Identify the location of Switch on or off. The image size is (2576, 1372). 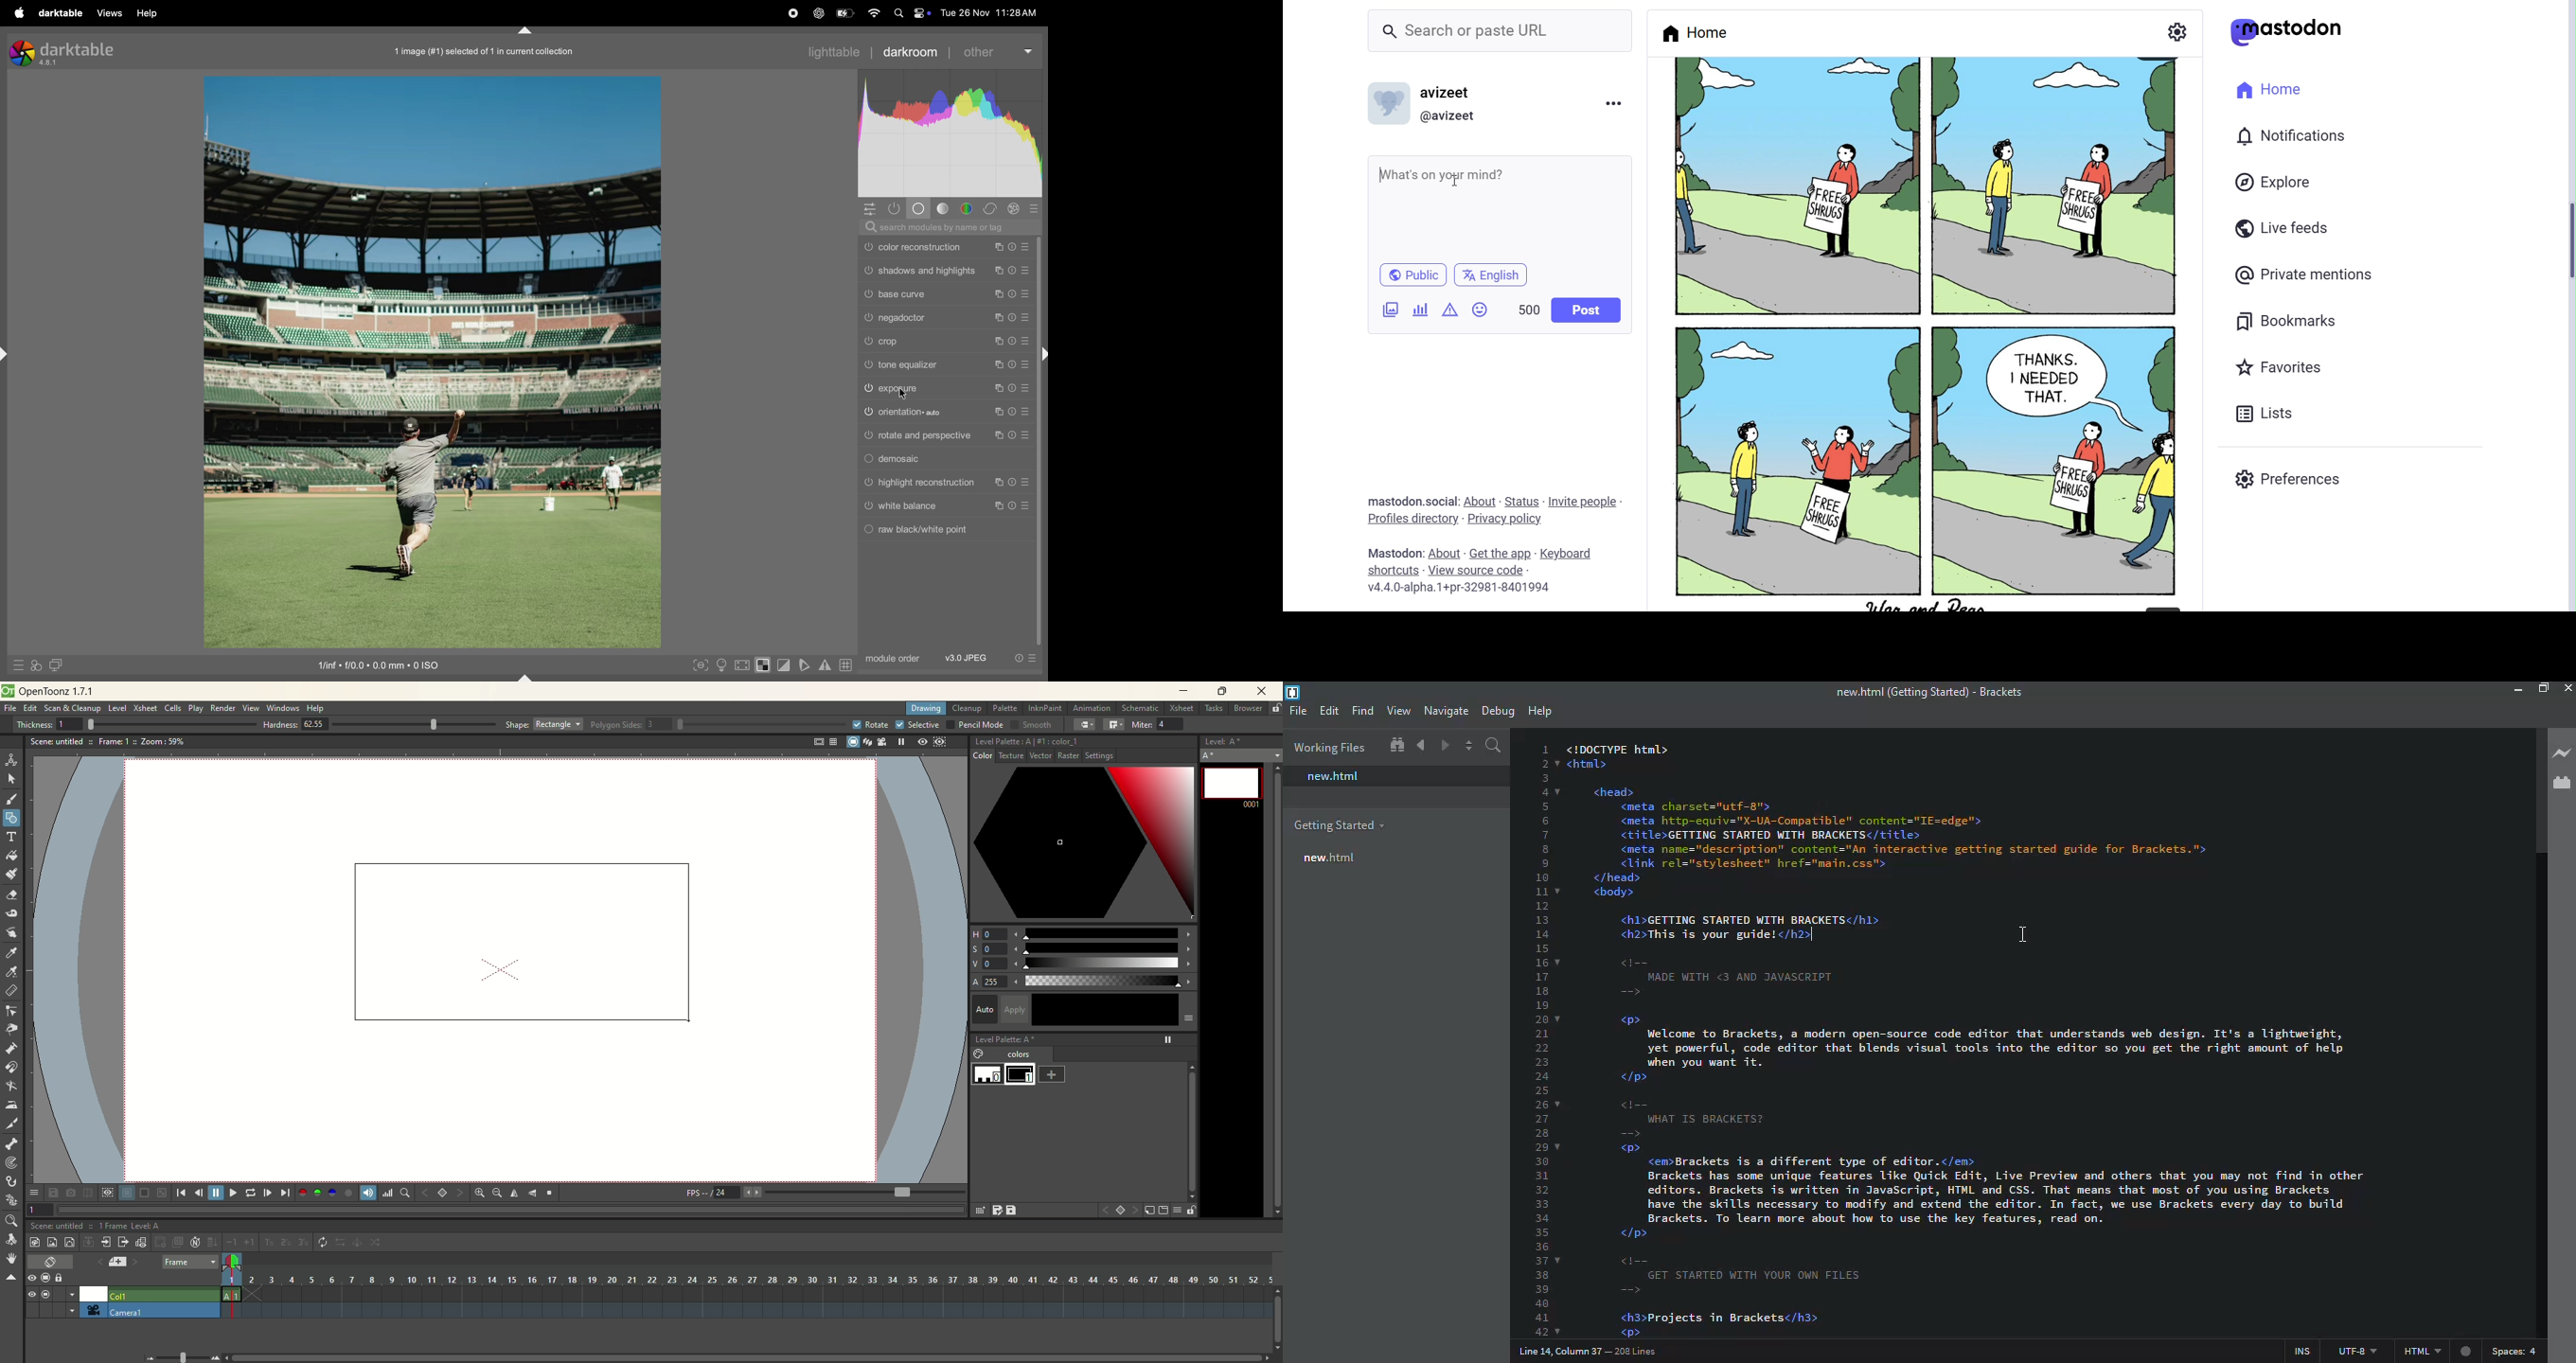
(869, 483).